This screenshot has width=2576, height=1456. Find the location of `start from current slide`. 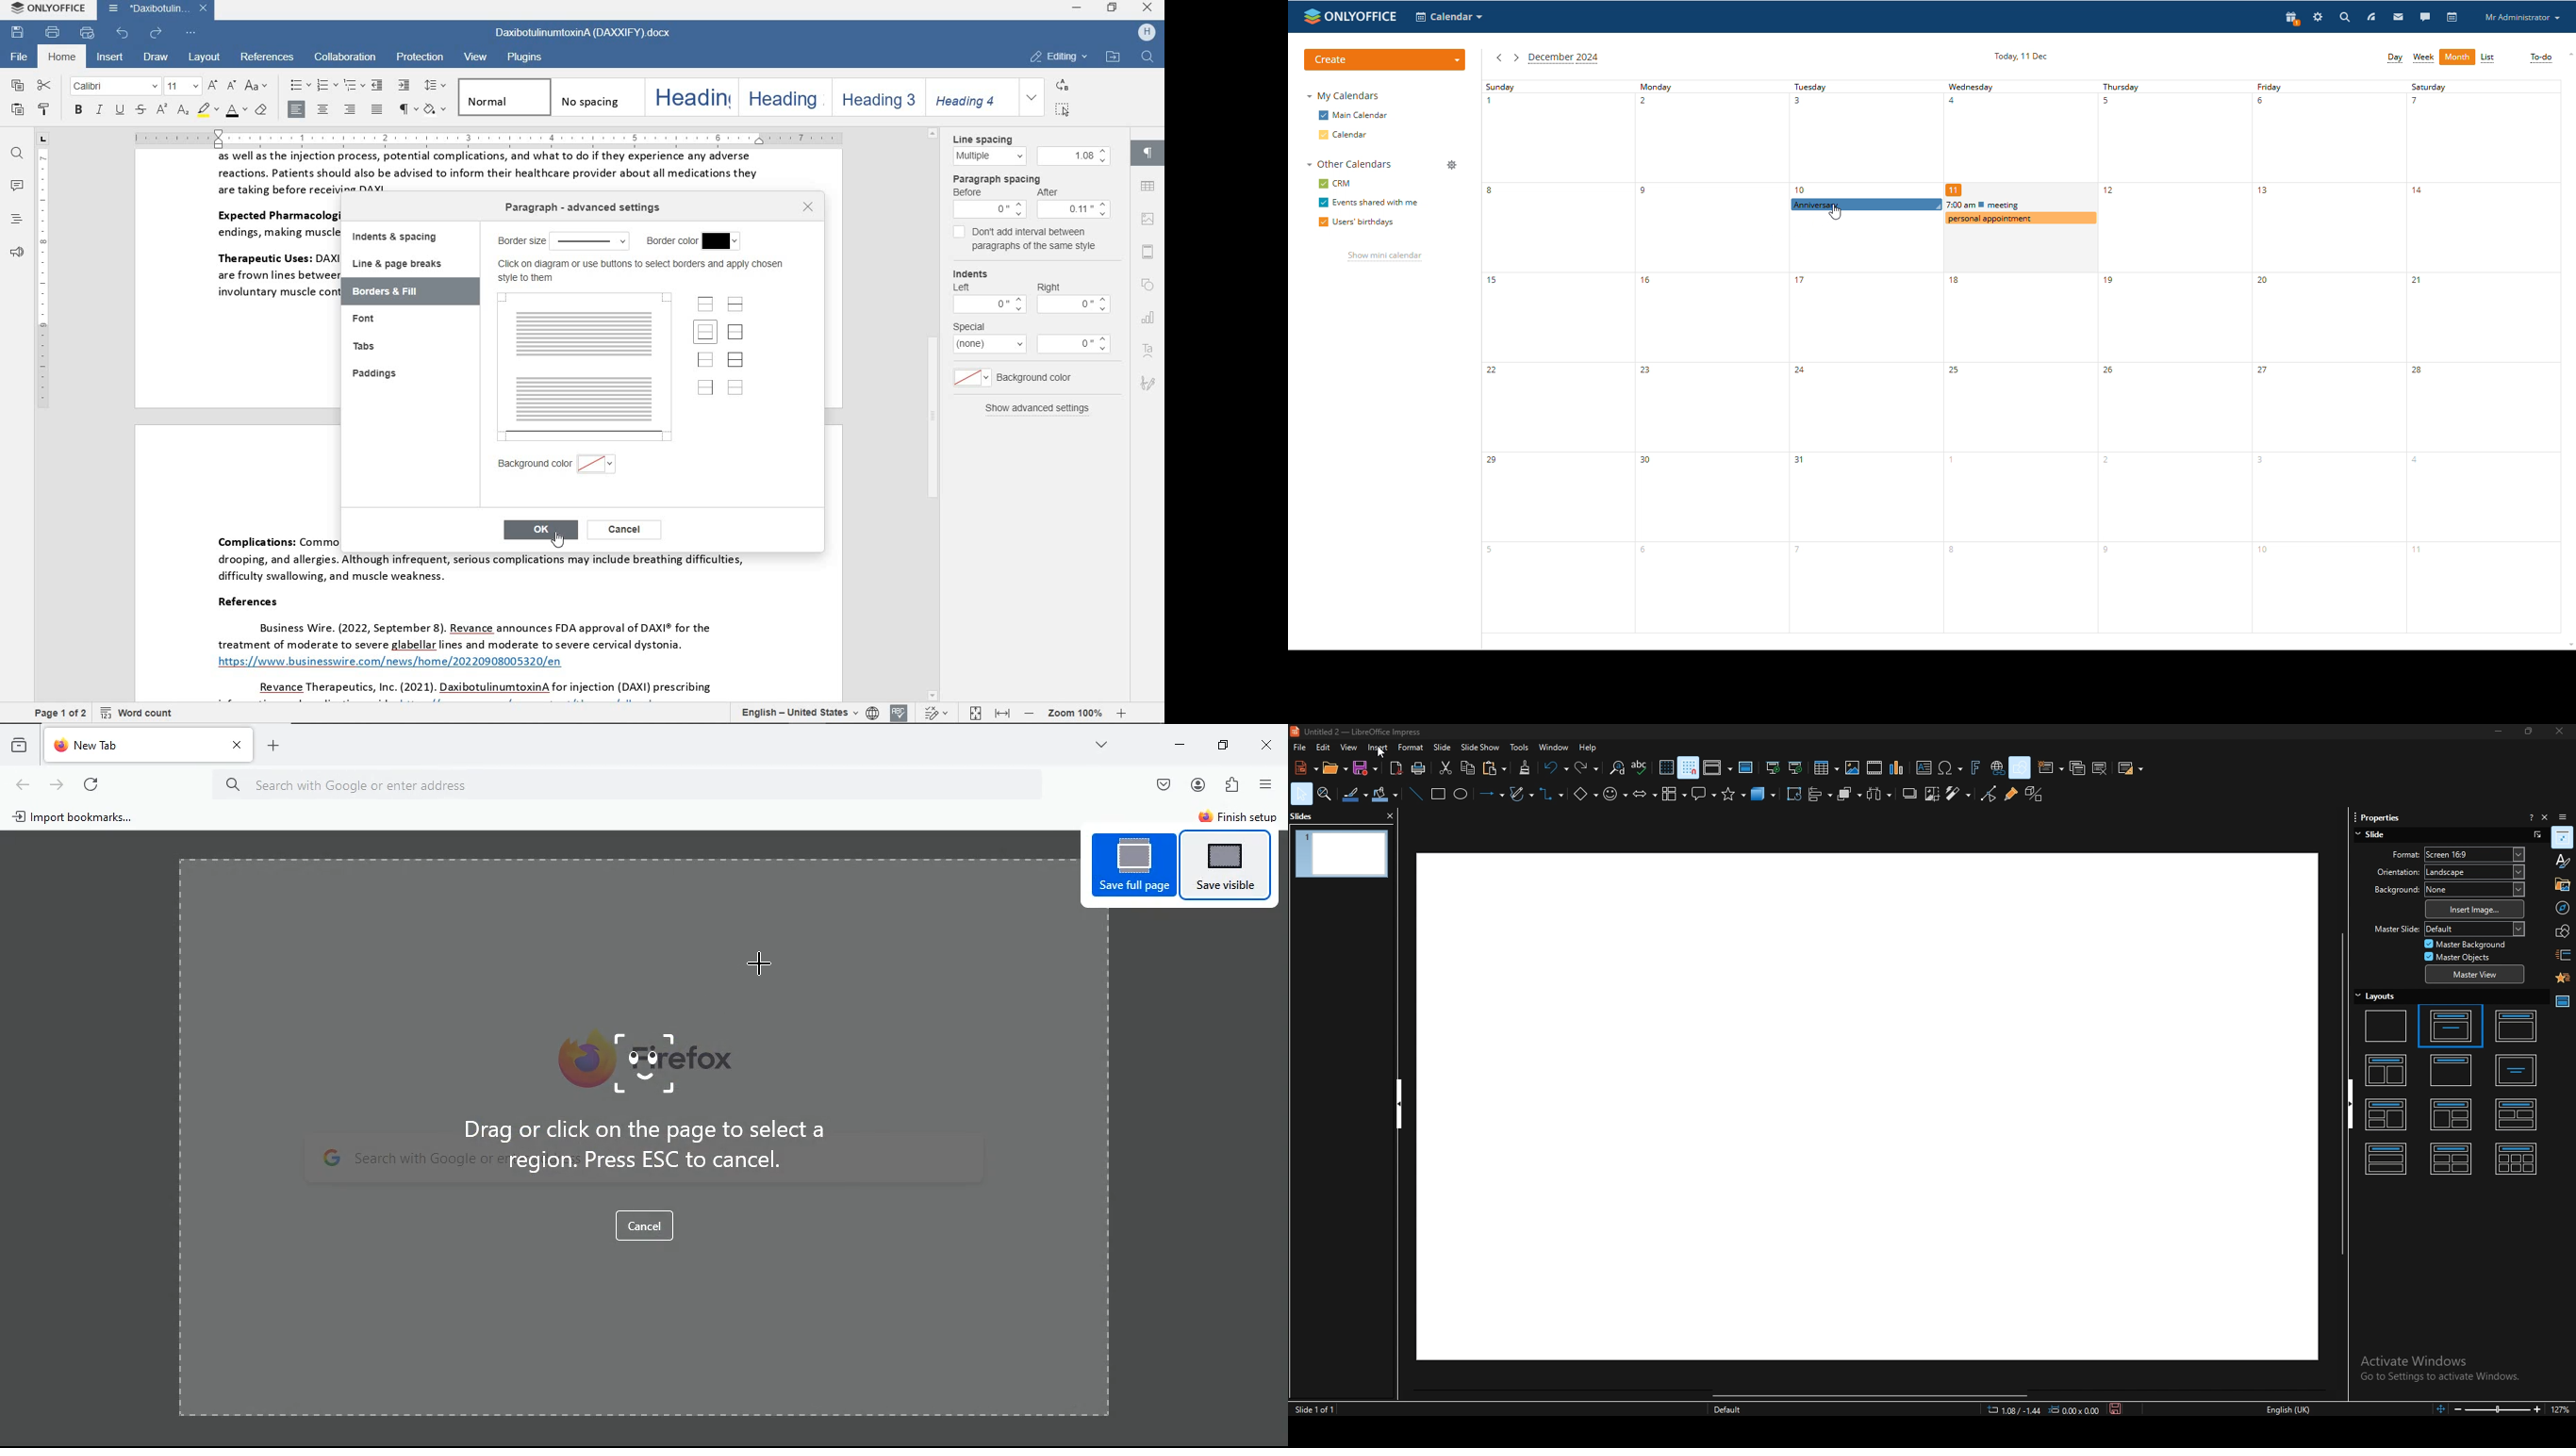

start from current slide is located at coordinates (1795, 768).